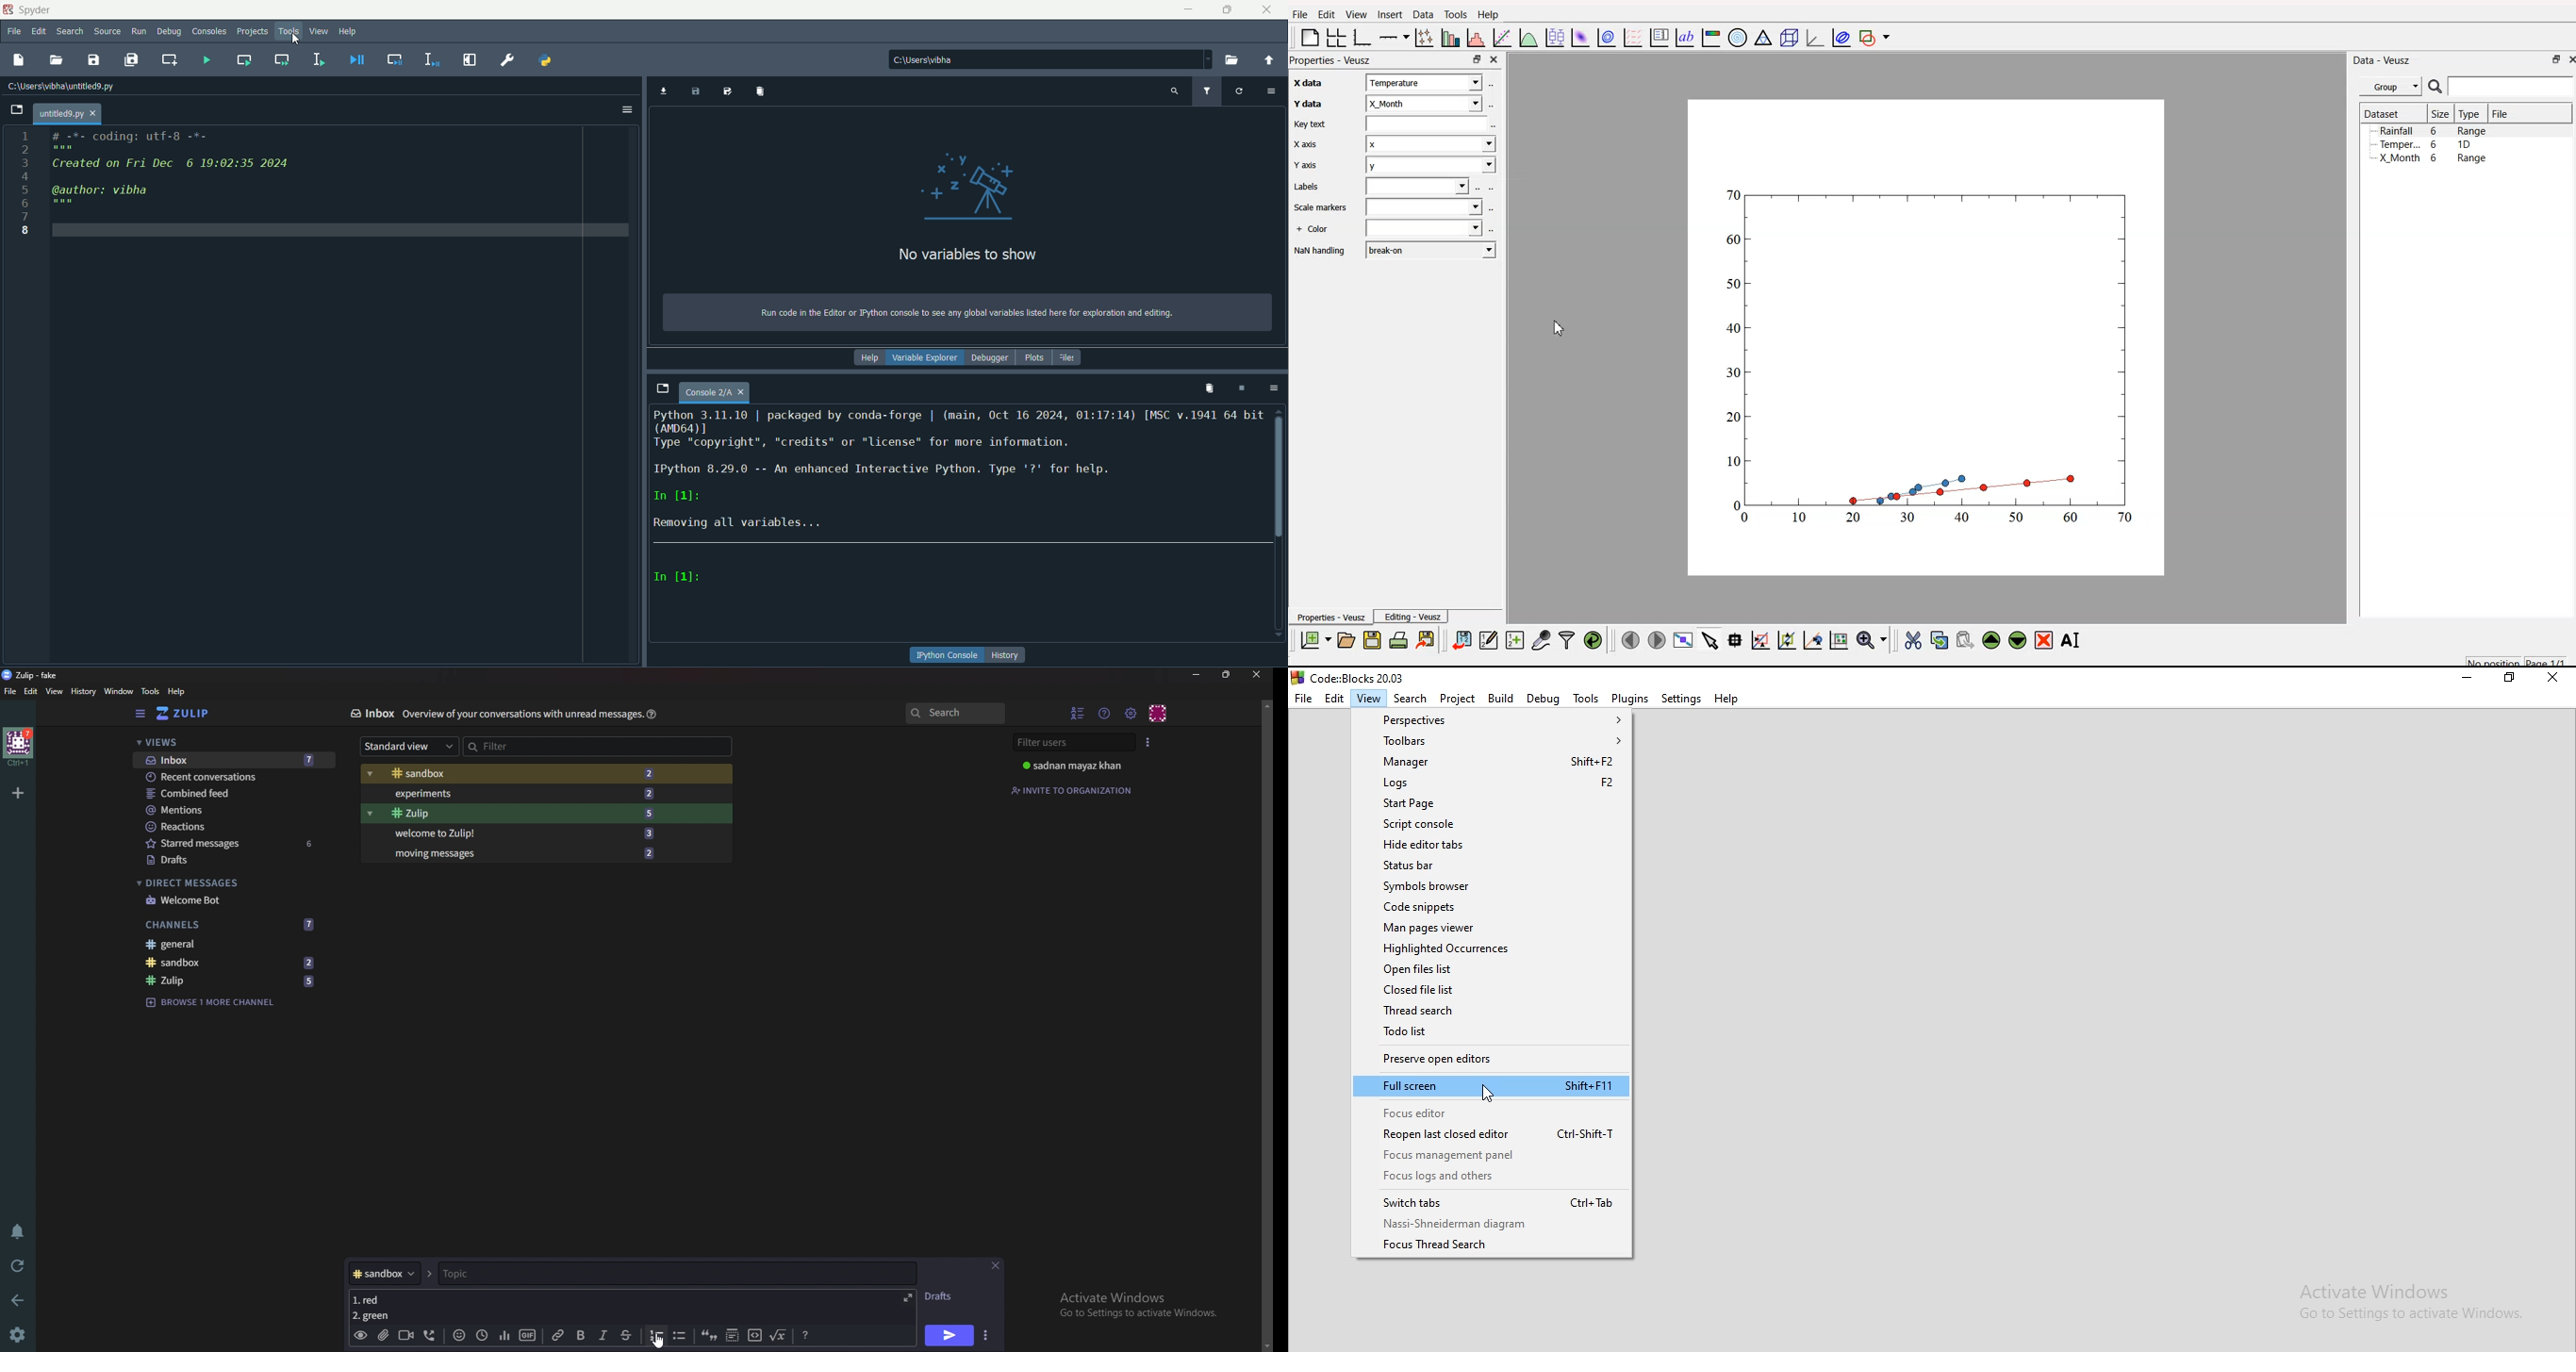 This screenshot has height=1372, width=2576. I want to click on options, so click(1273, 90).